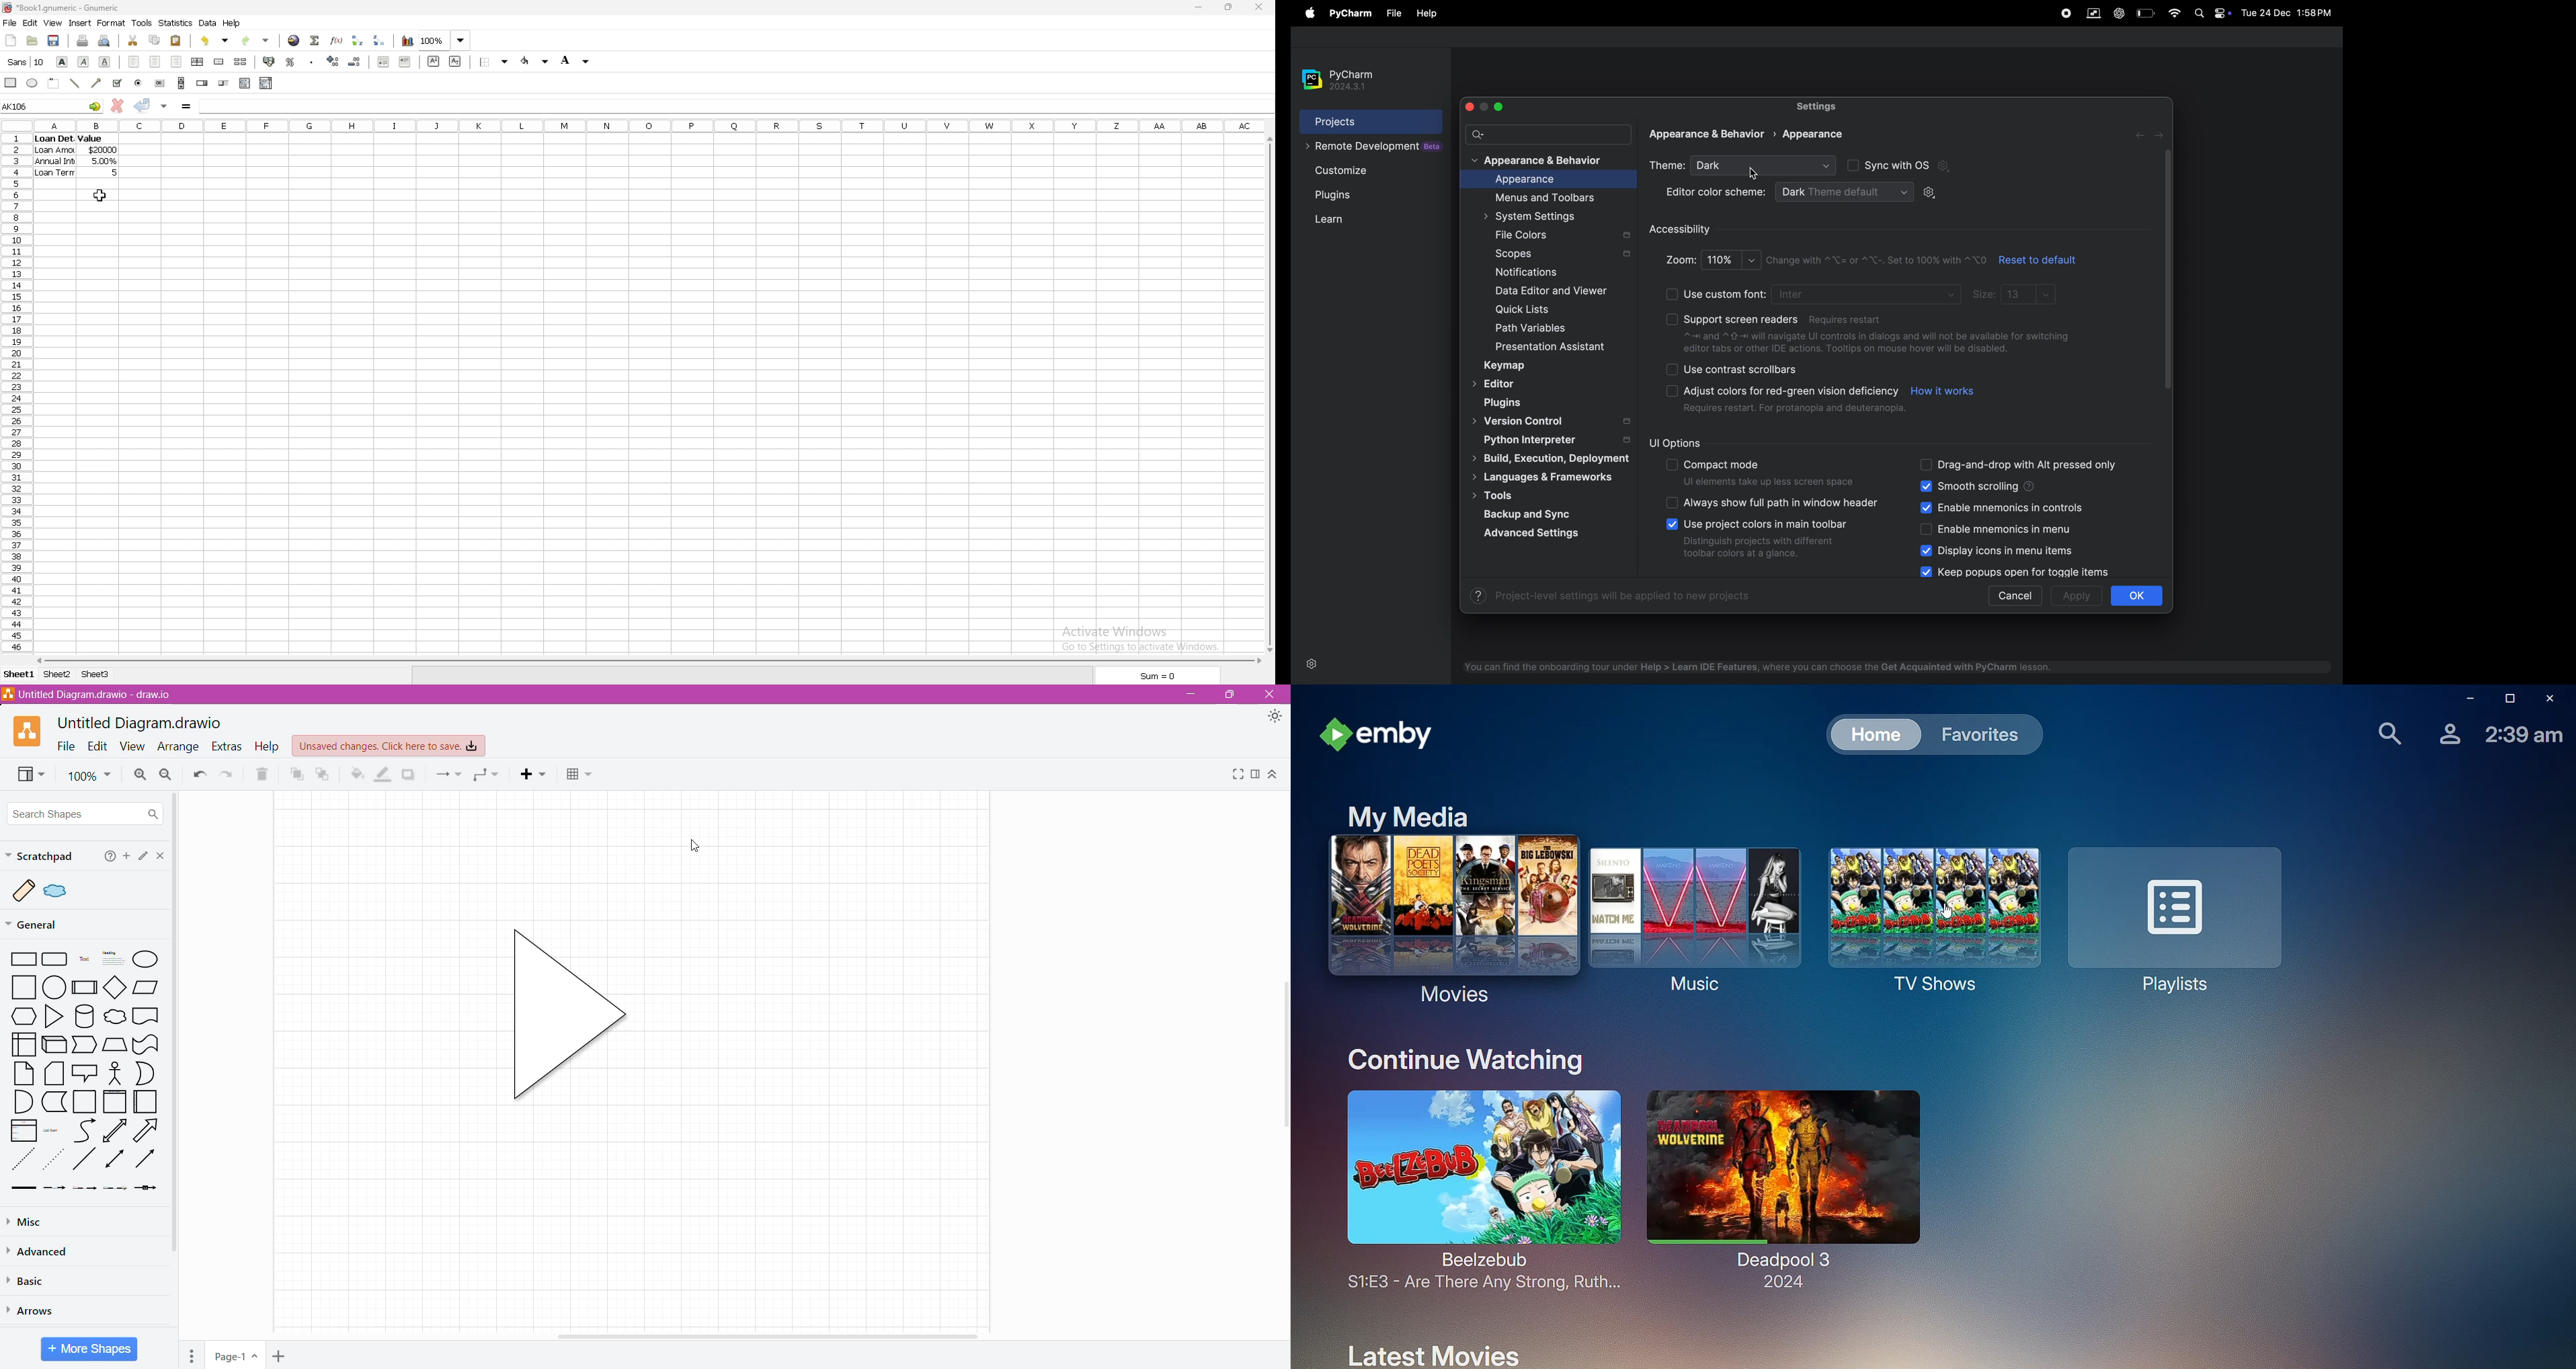  What do you see at coordinates (45, 1311) in the screenshot?
I see `Arrows` at bounding box center [45, 1311].